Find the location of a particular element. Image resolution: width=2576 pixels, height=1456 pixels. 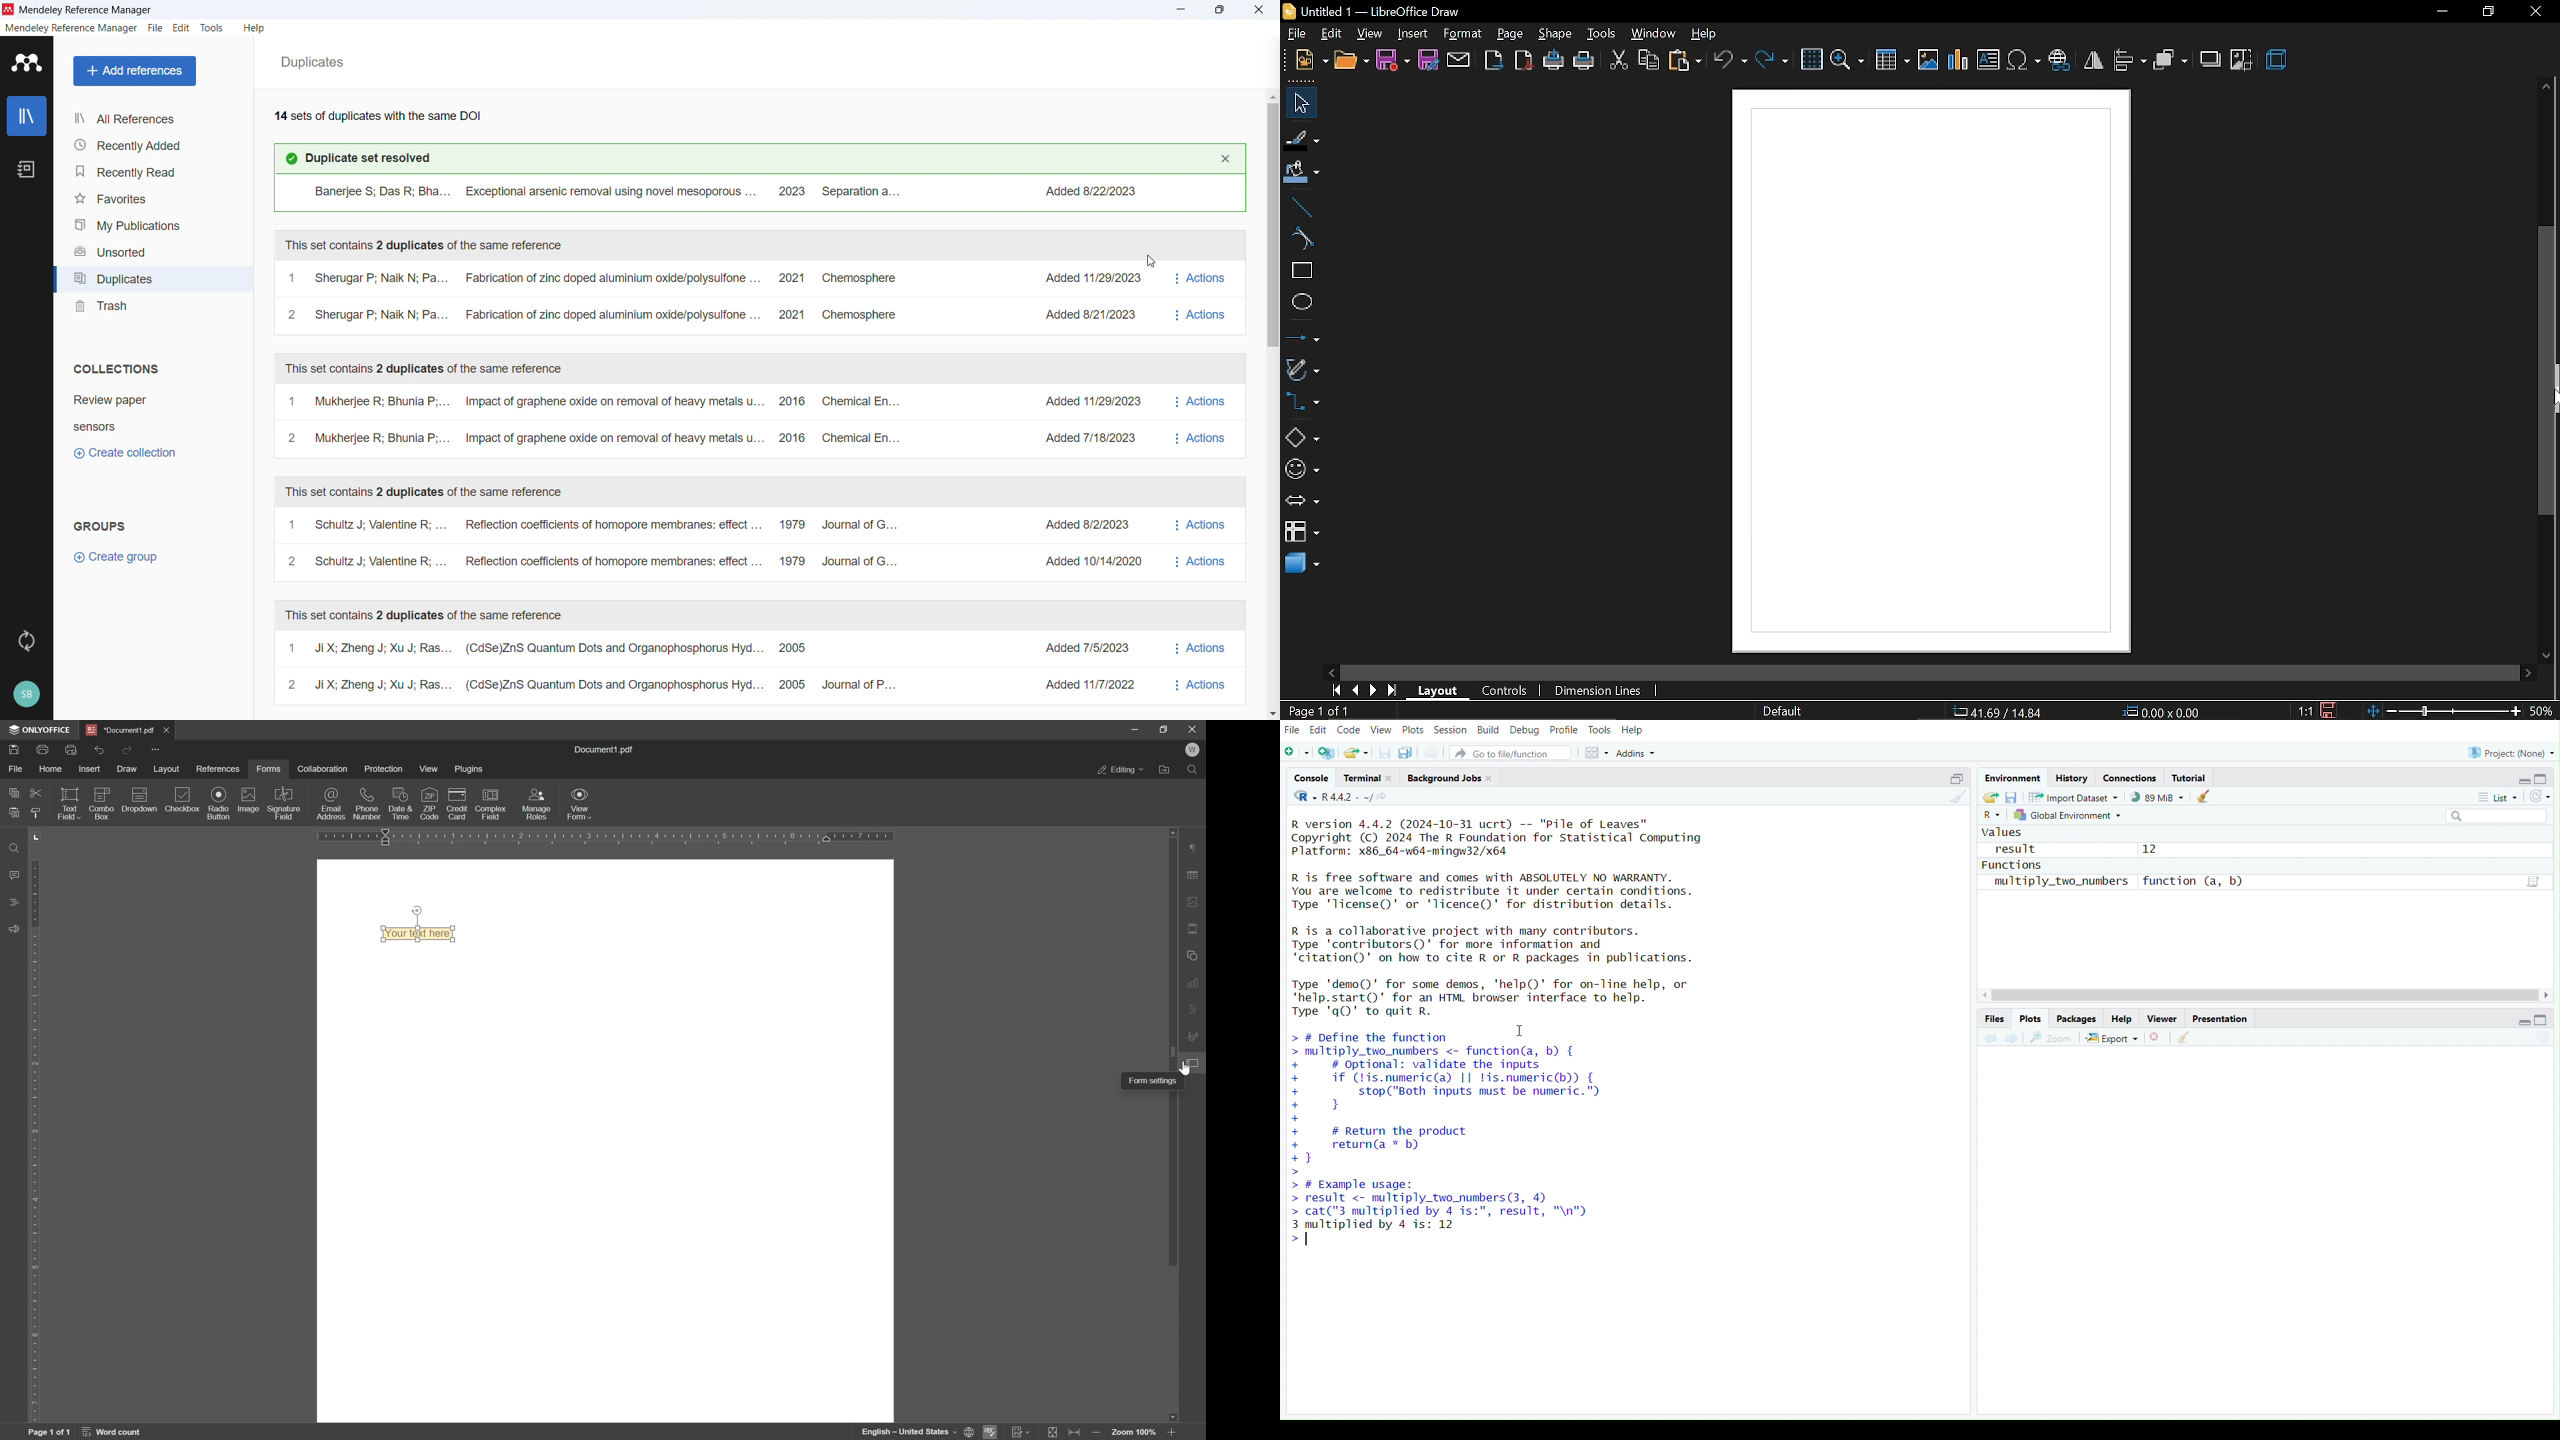

Set of duplicates  is located at coordinates (591, 422).